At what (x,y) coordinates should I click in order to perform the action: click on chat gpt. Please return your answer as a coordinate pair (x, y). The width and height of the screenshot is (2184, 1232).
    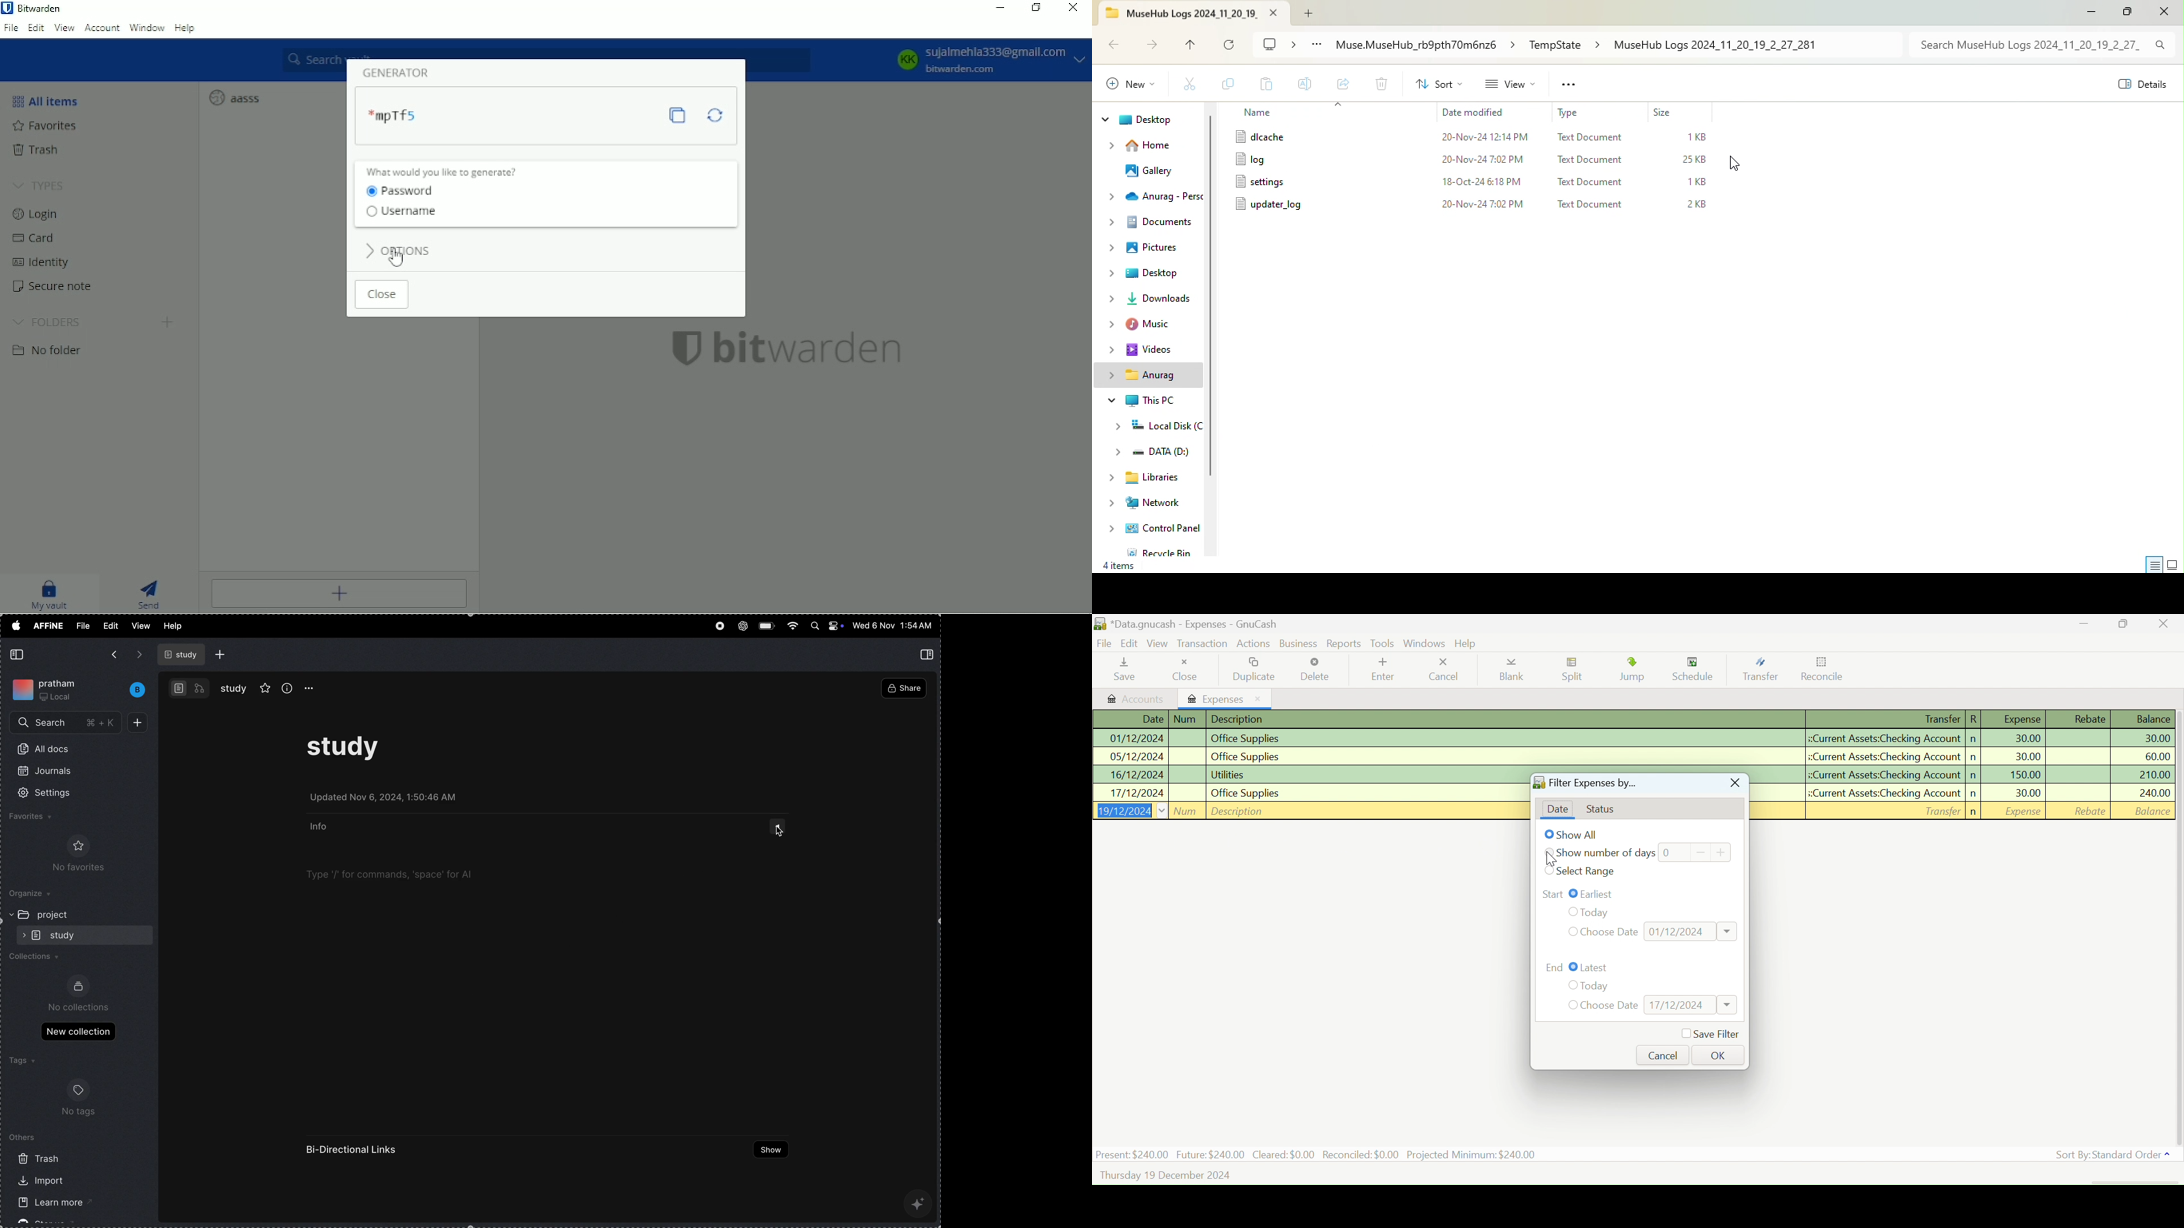
    Looking at the image, I should click on (743, 624).